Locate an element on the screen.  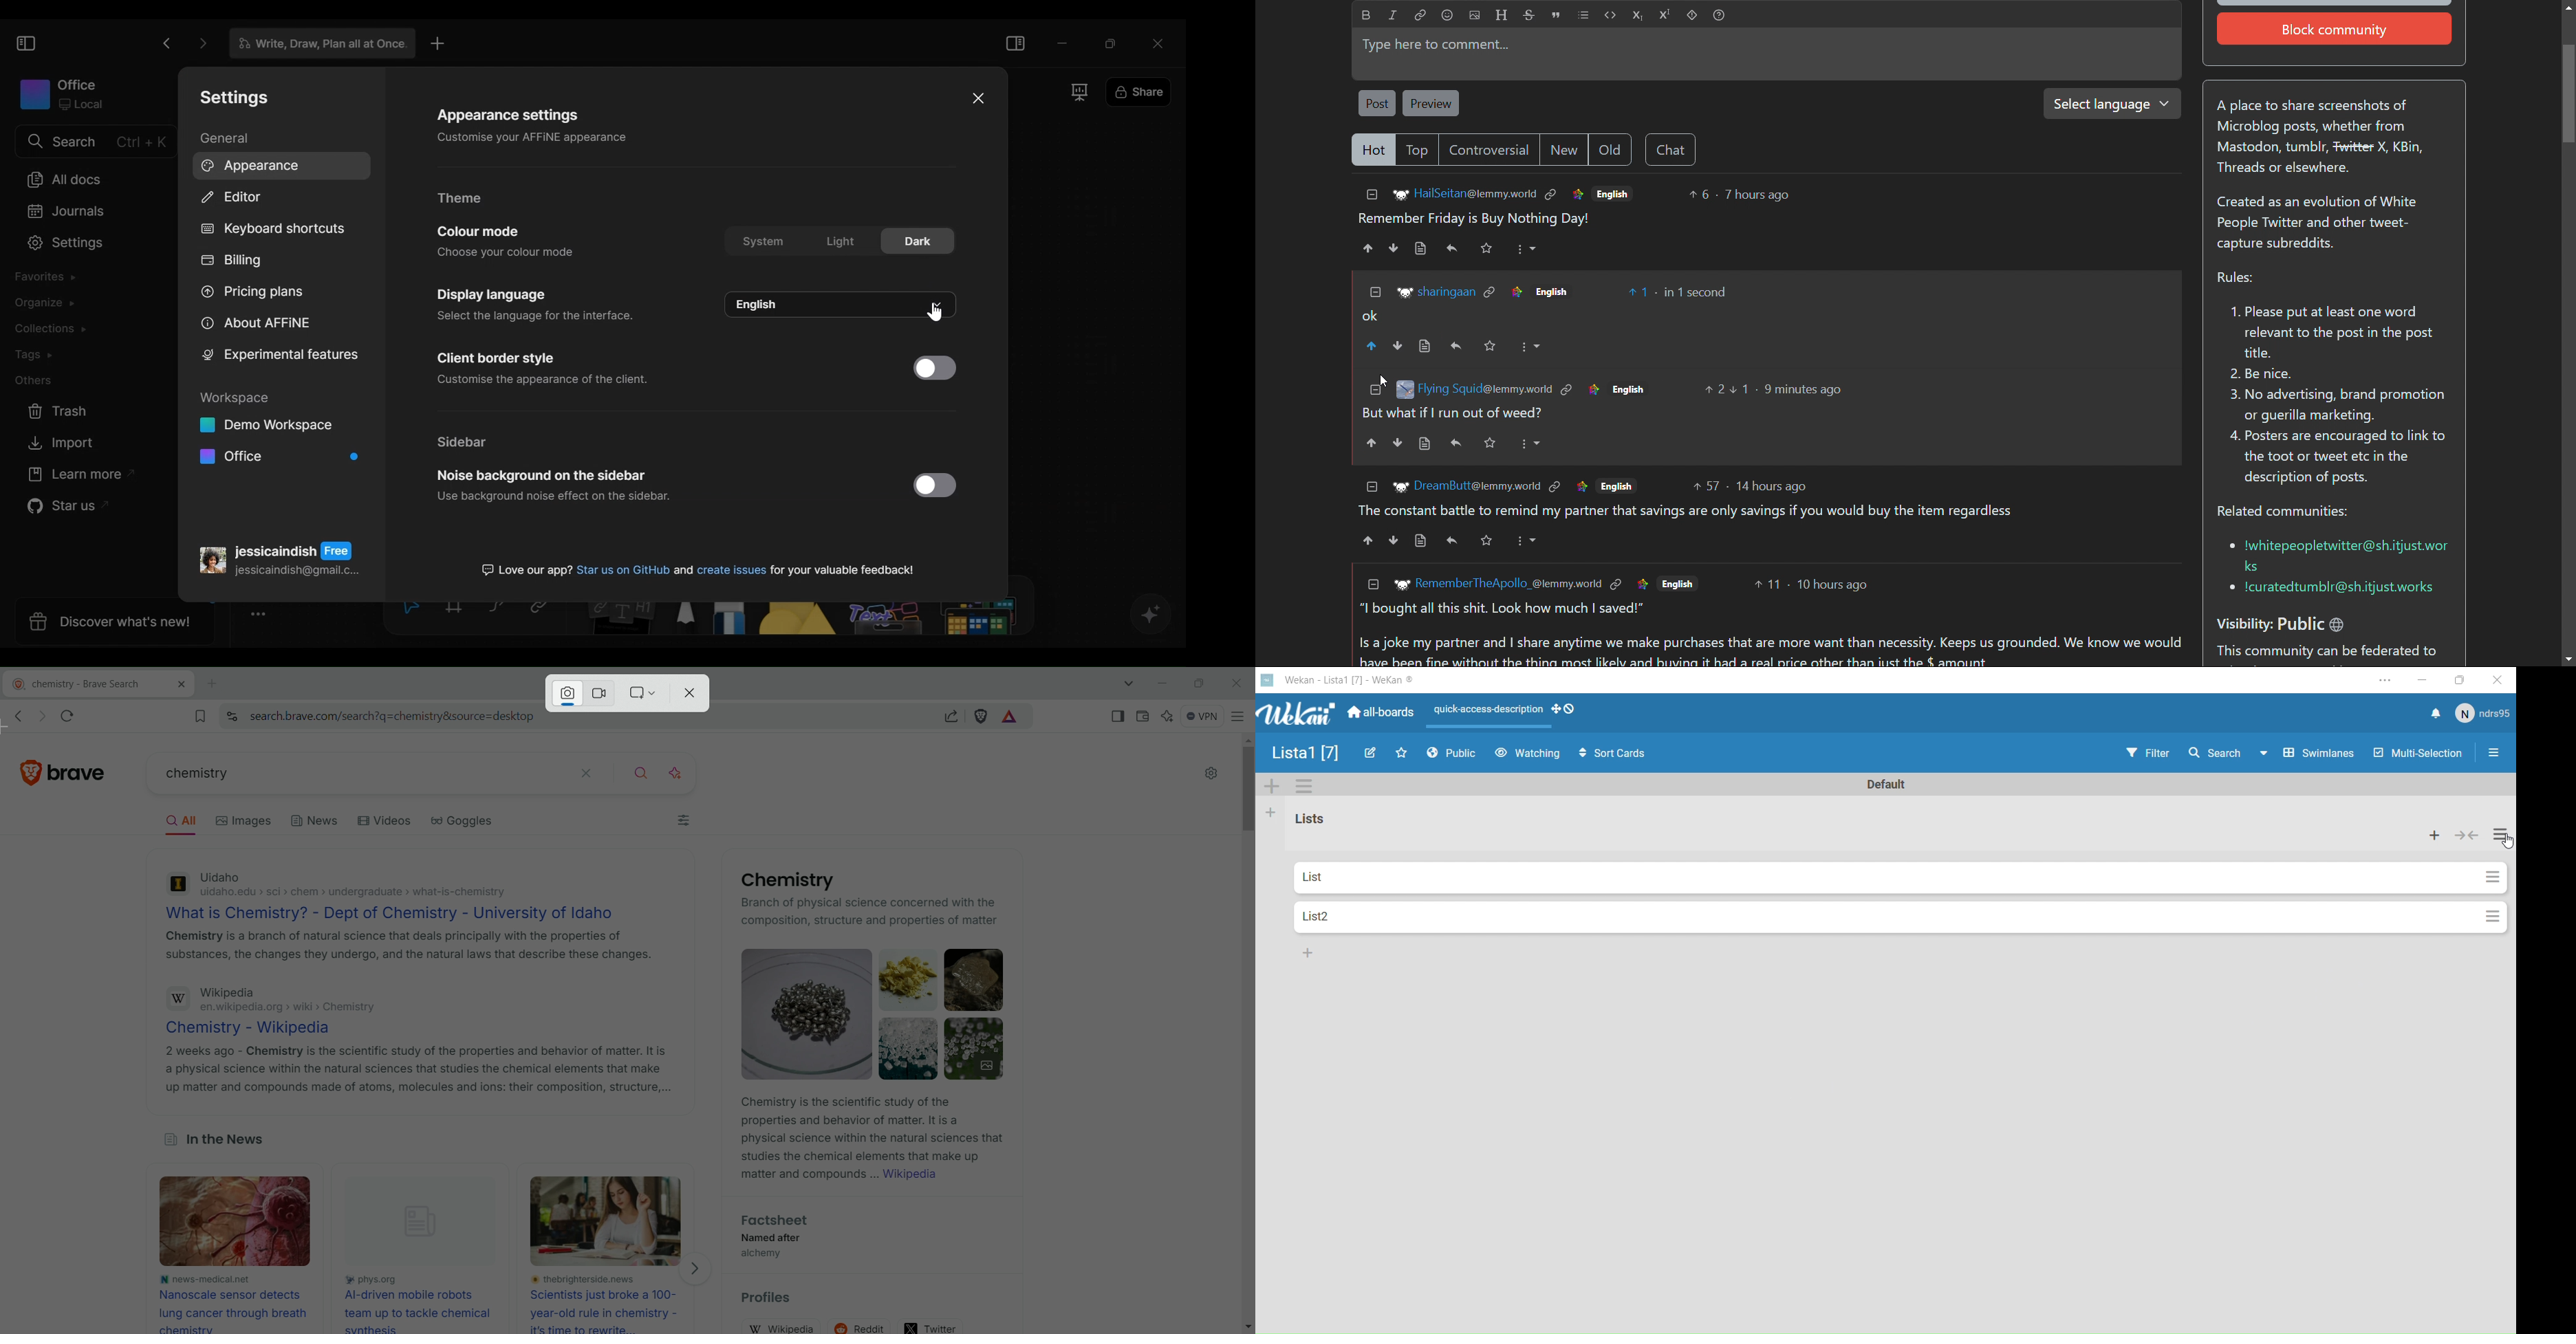
Theme is located at coordinates (465, 199).